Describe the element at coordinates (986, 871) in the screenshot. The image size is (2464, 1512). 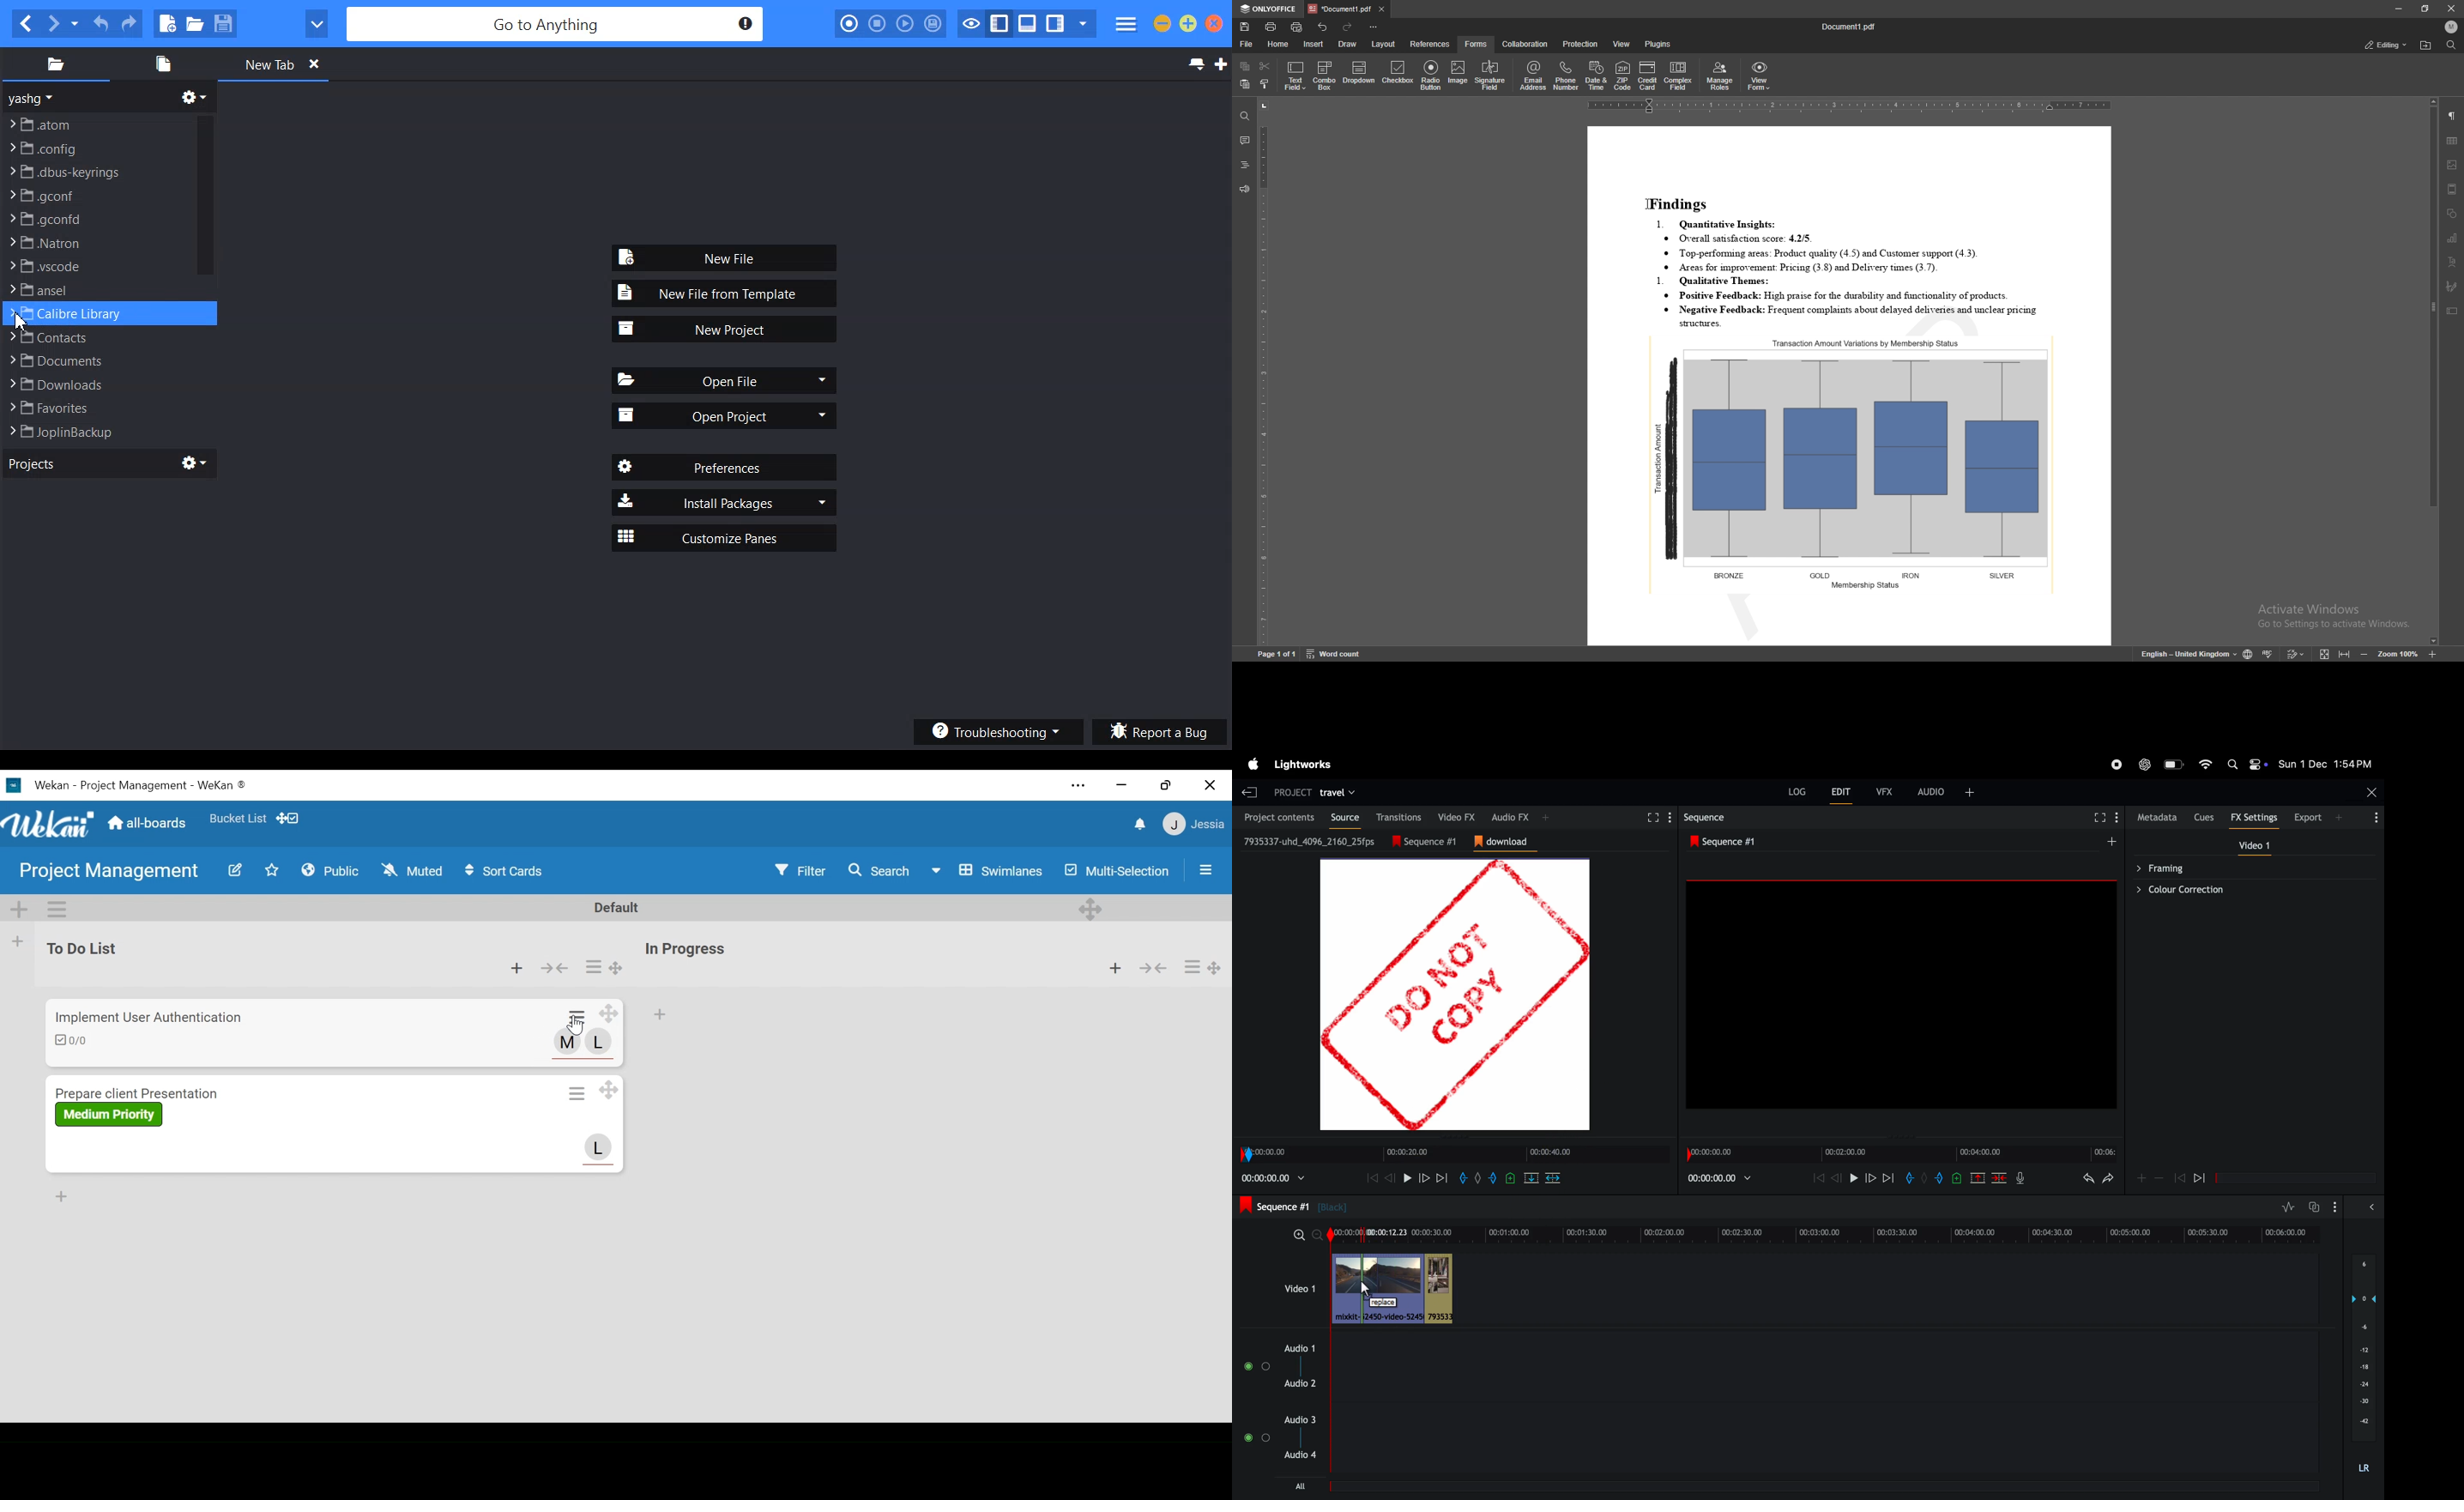
I see `Board View` at that location.